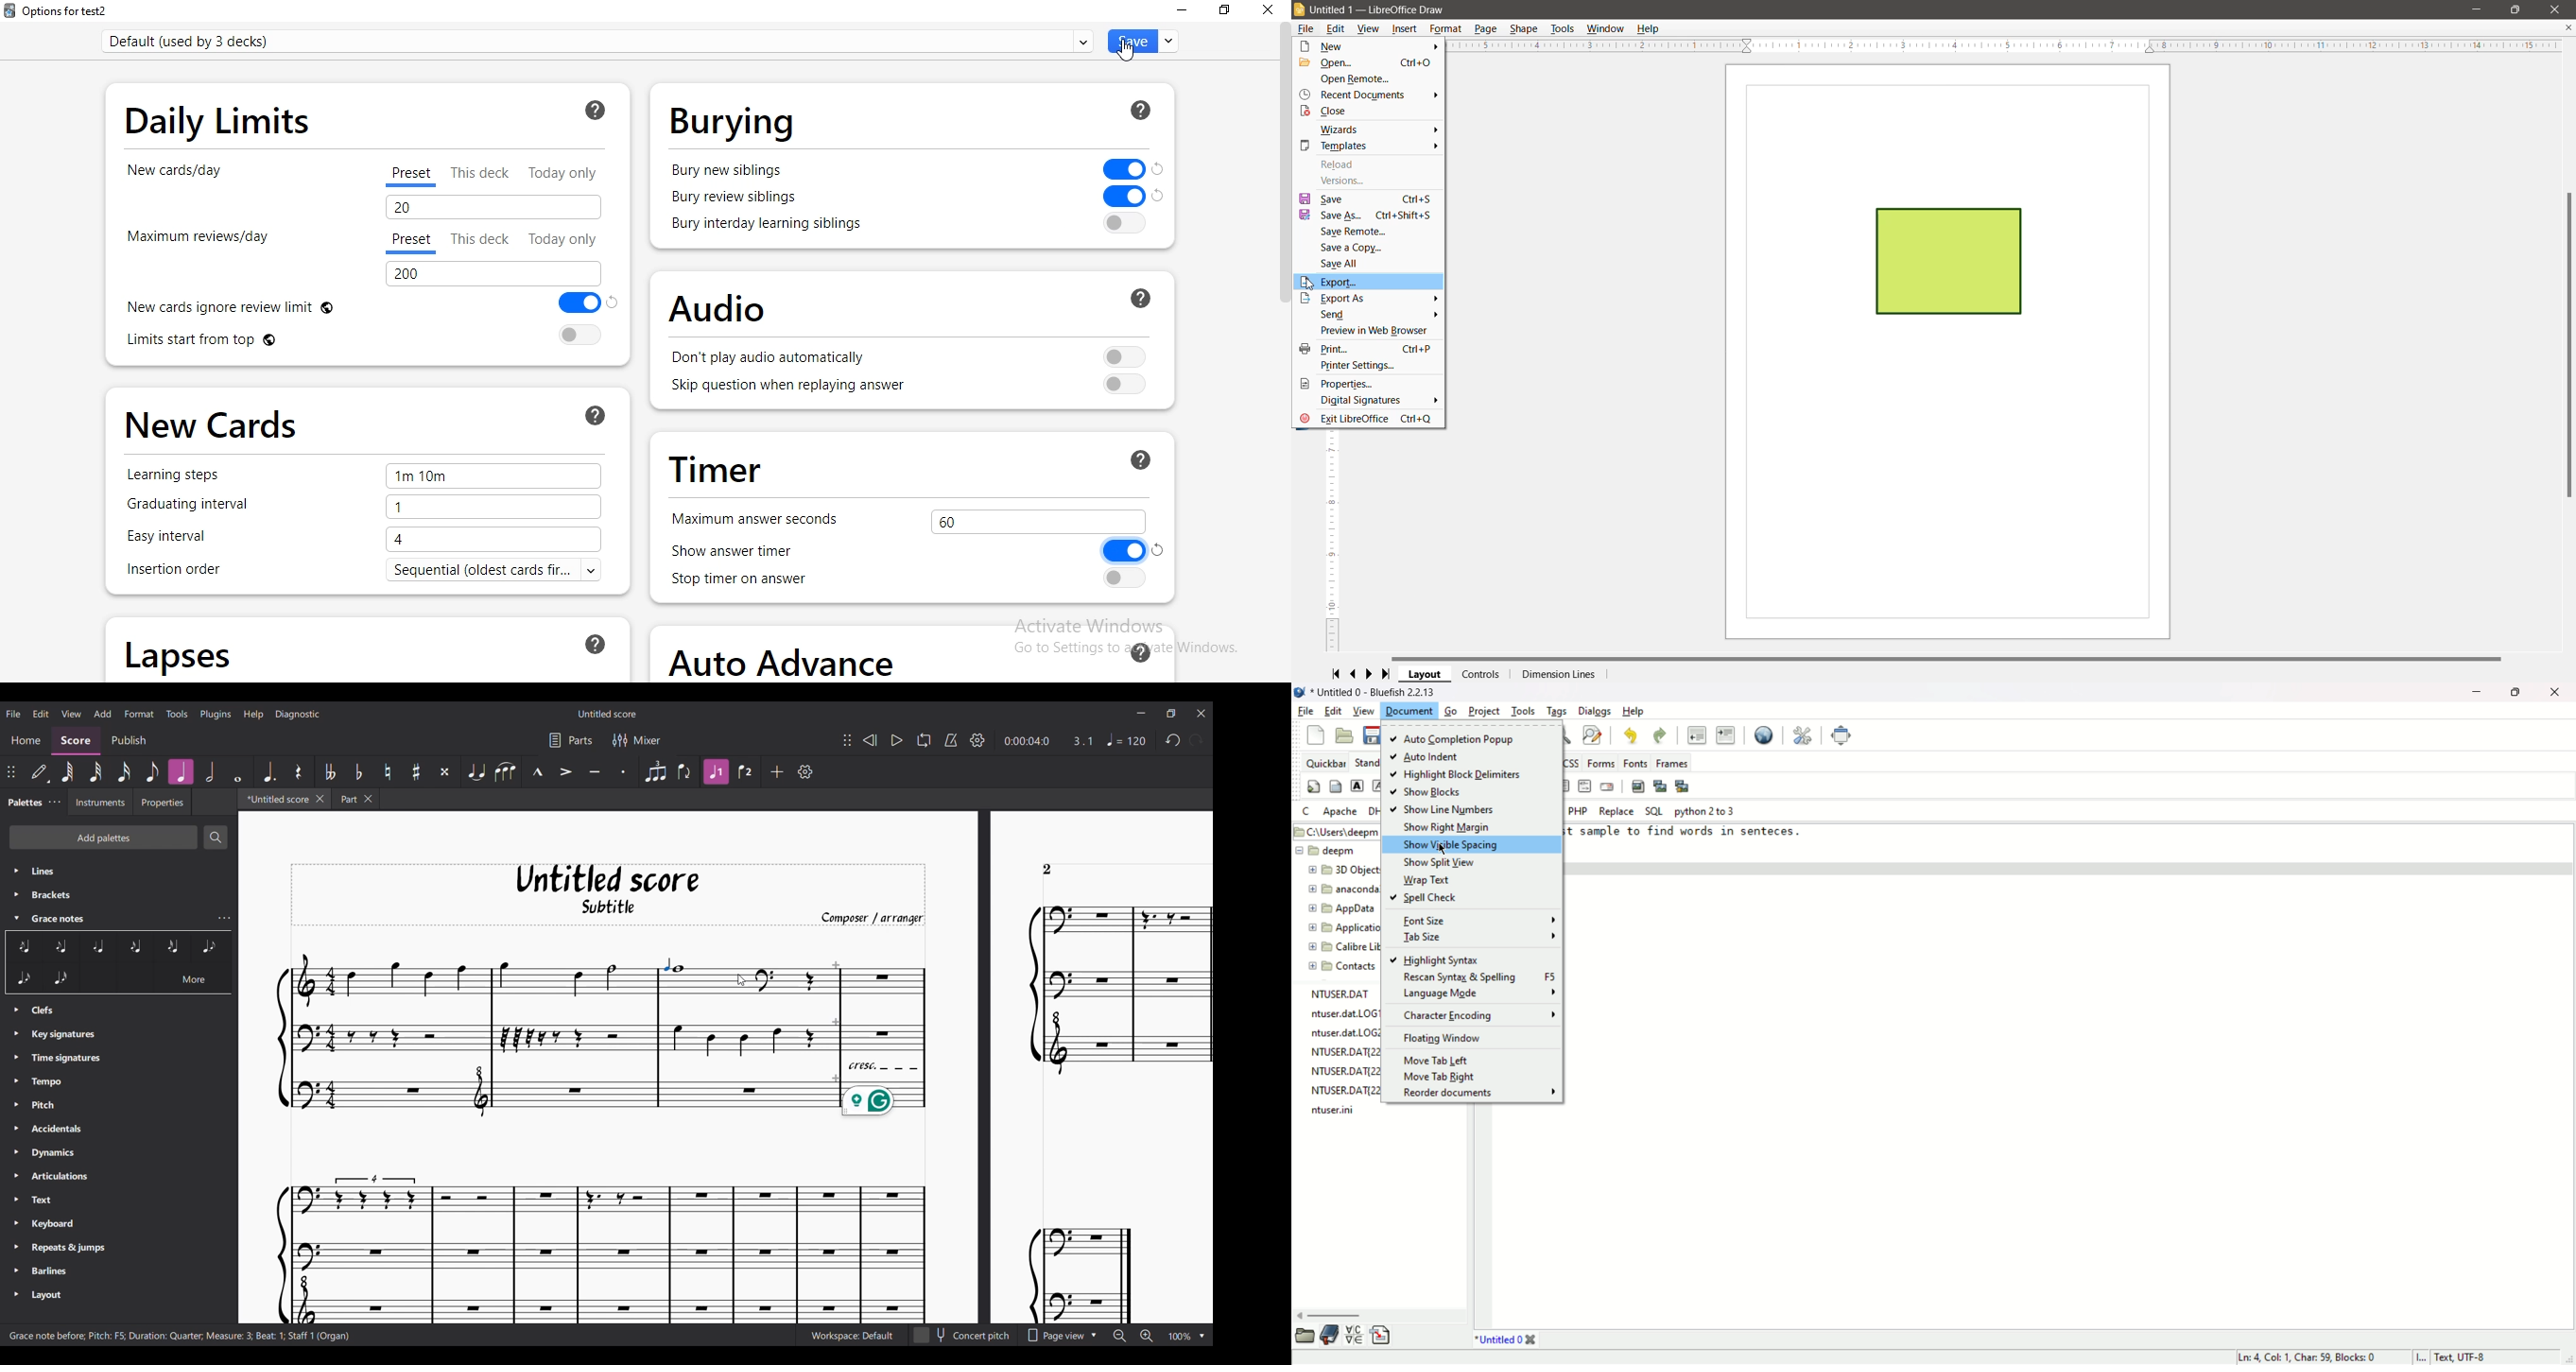  I want to click on Restore Down, so click(2515, 8).